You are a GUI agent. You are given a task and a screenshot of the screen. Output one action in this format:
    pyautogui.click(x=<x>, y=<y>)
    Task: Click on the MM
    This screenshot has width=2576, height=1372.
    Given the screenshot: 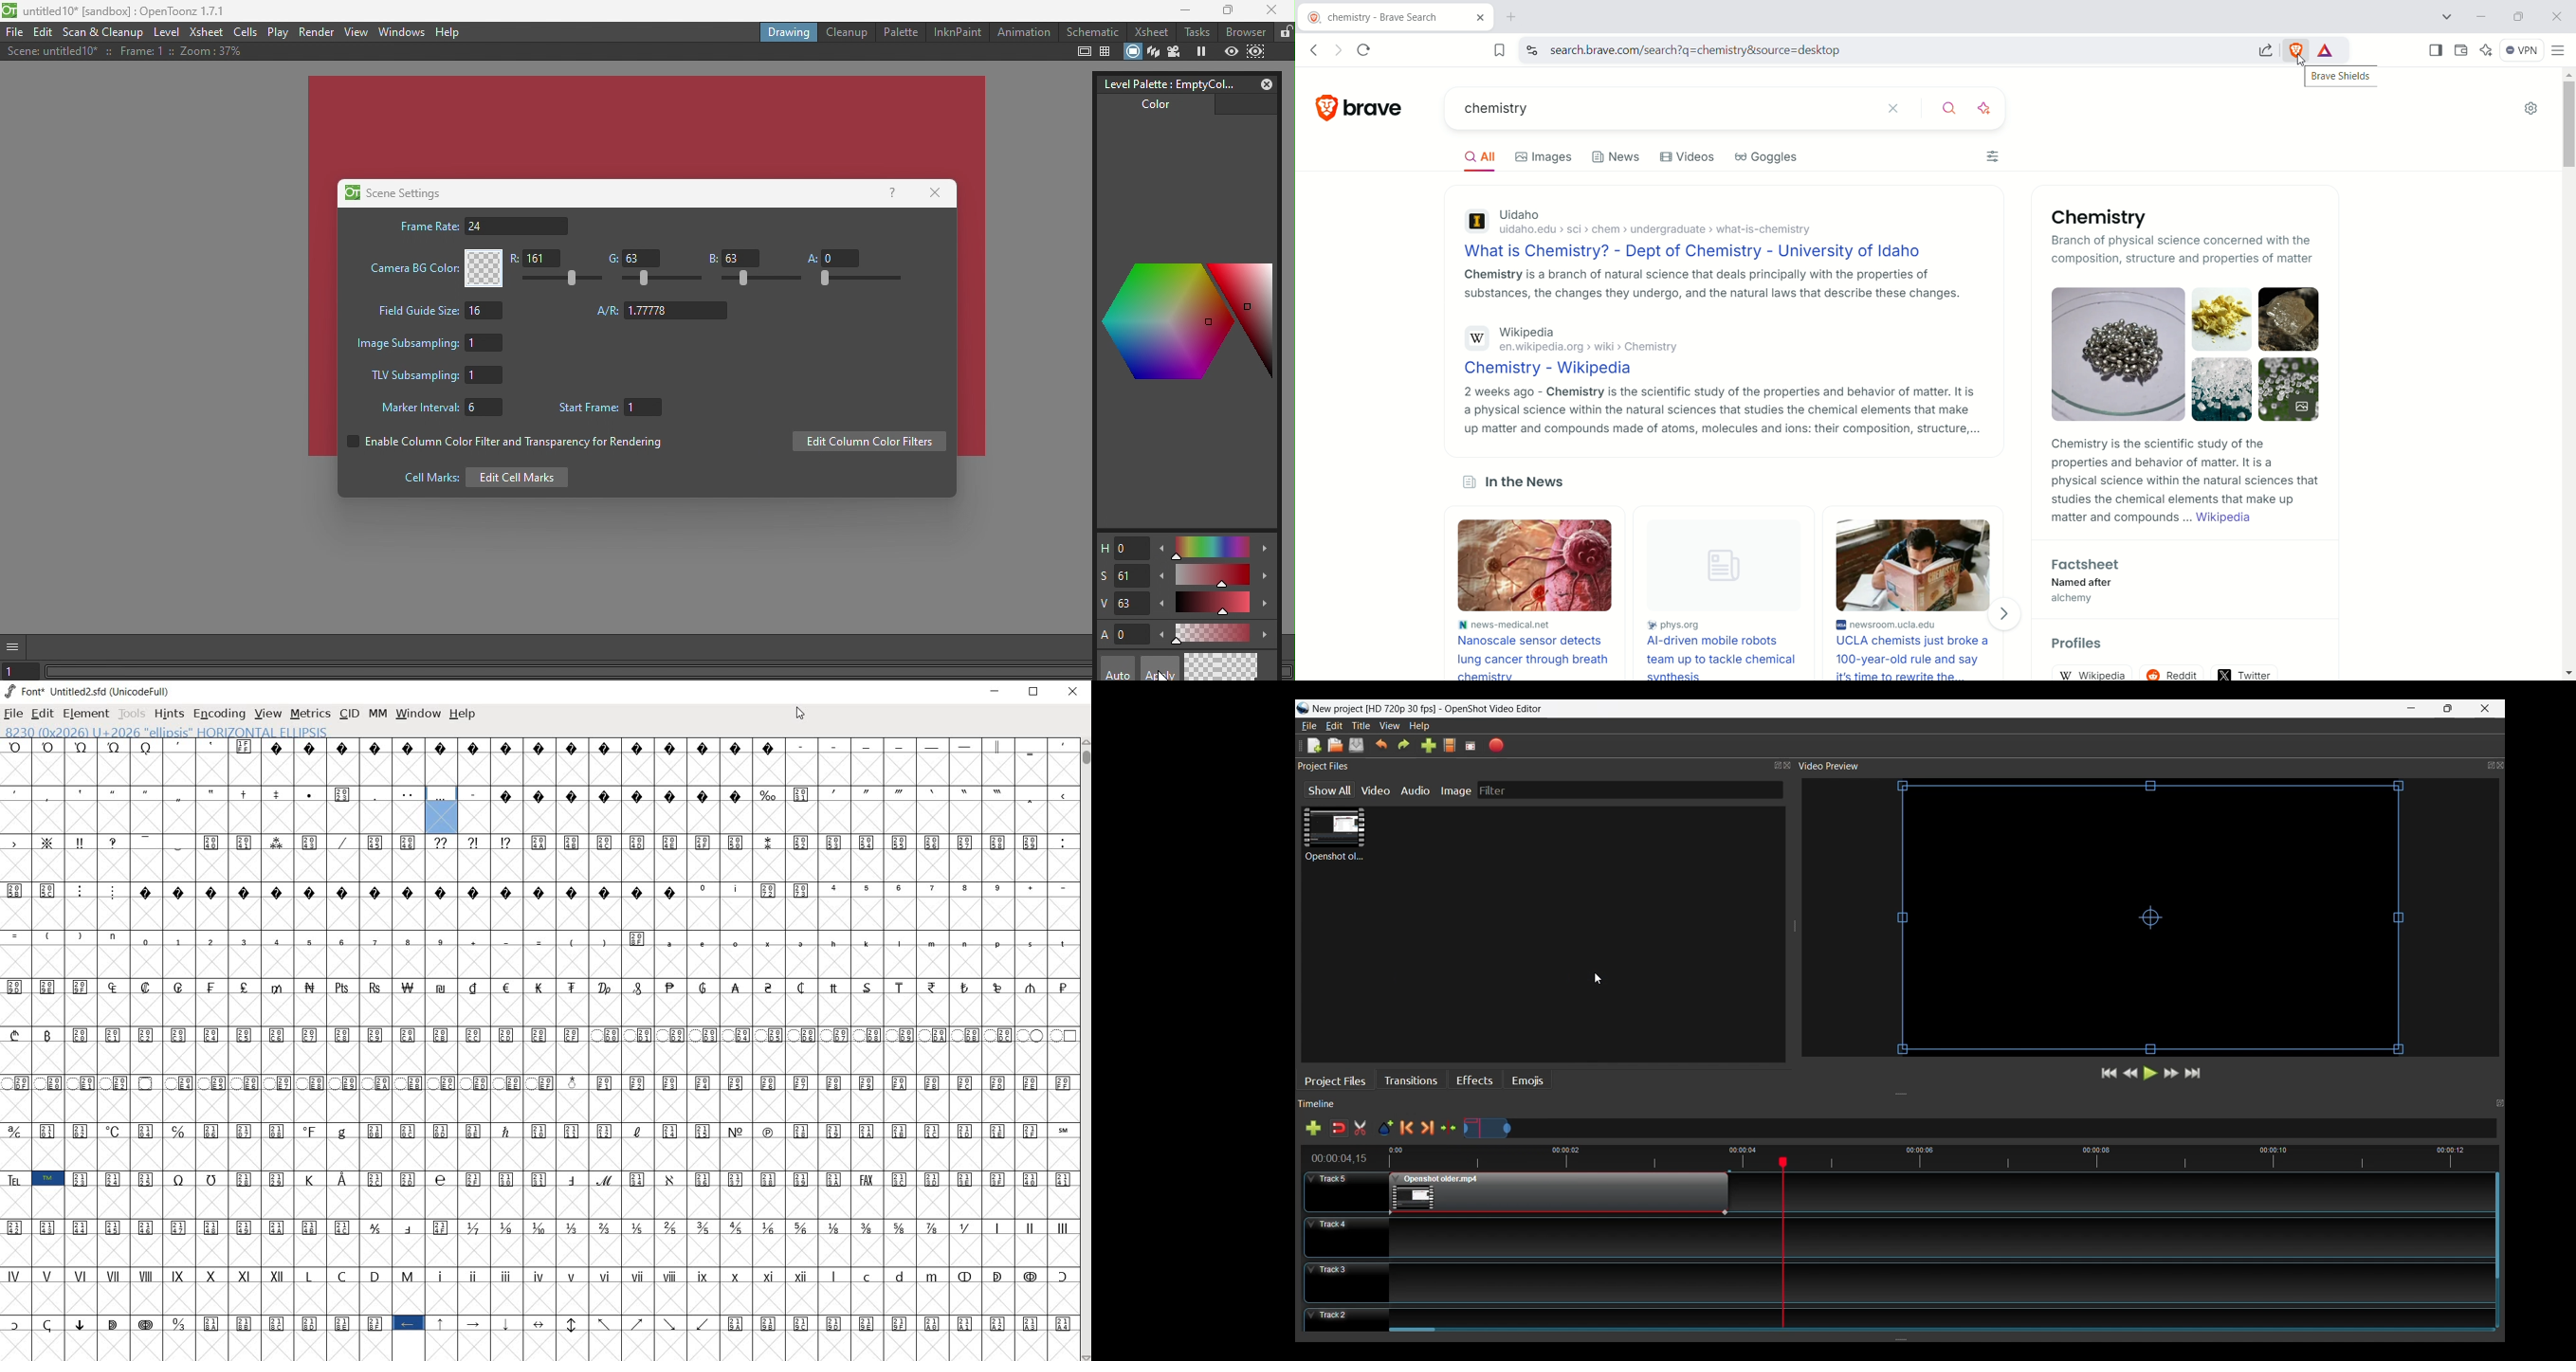 What is the action you would take?
    pyautogui.click(x=377, y=712)
    